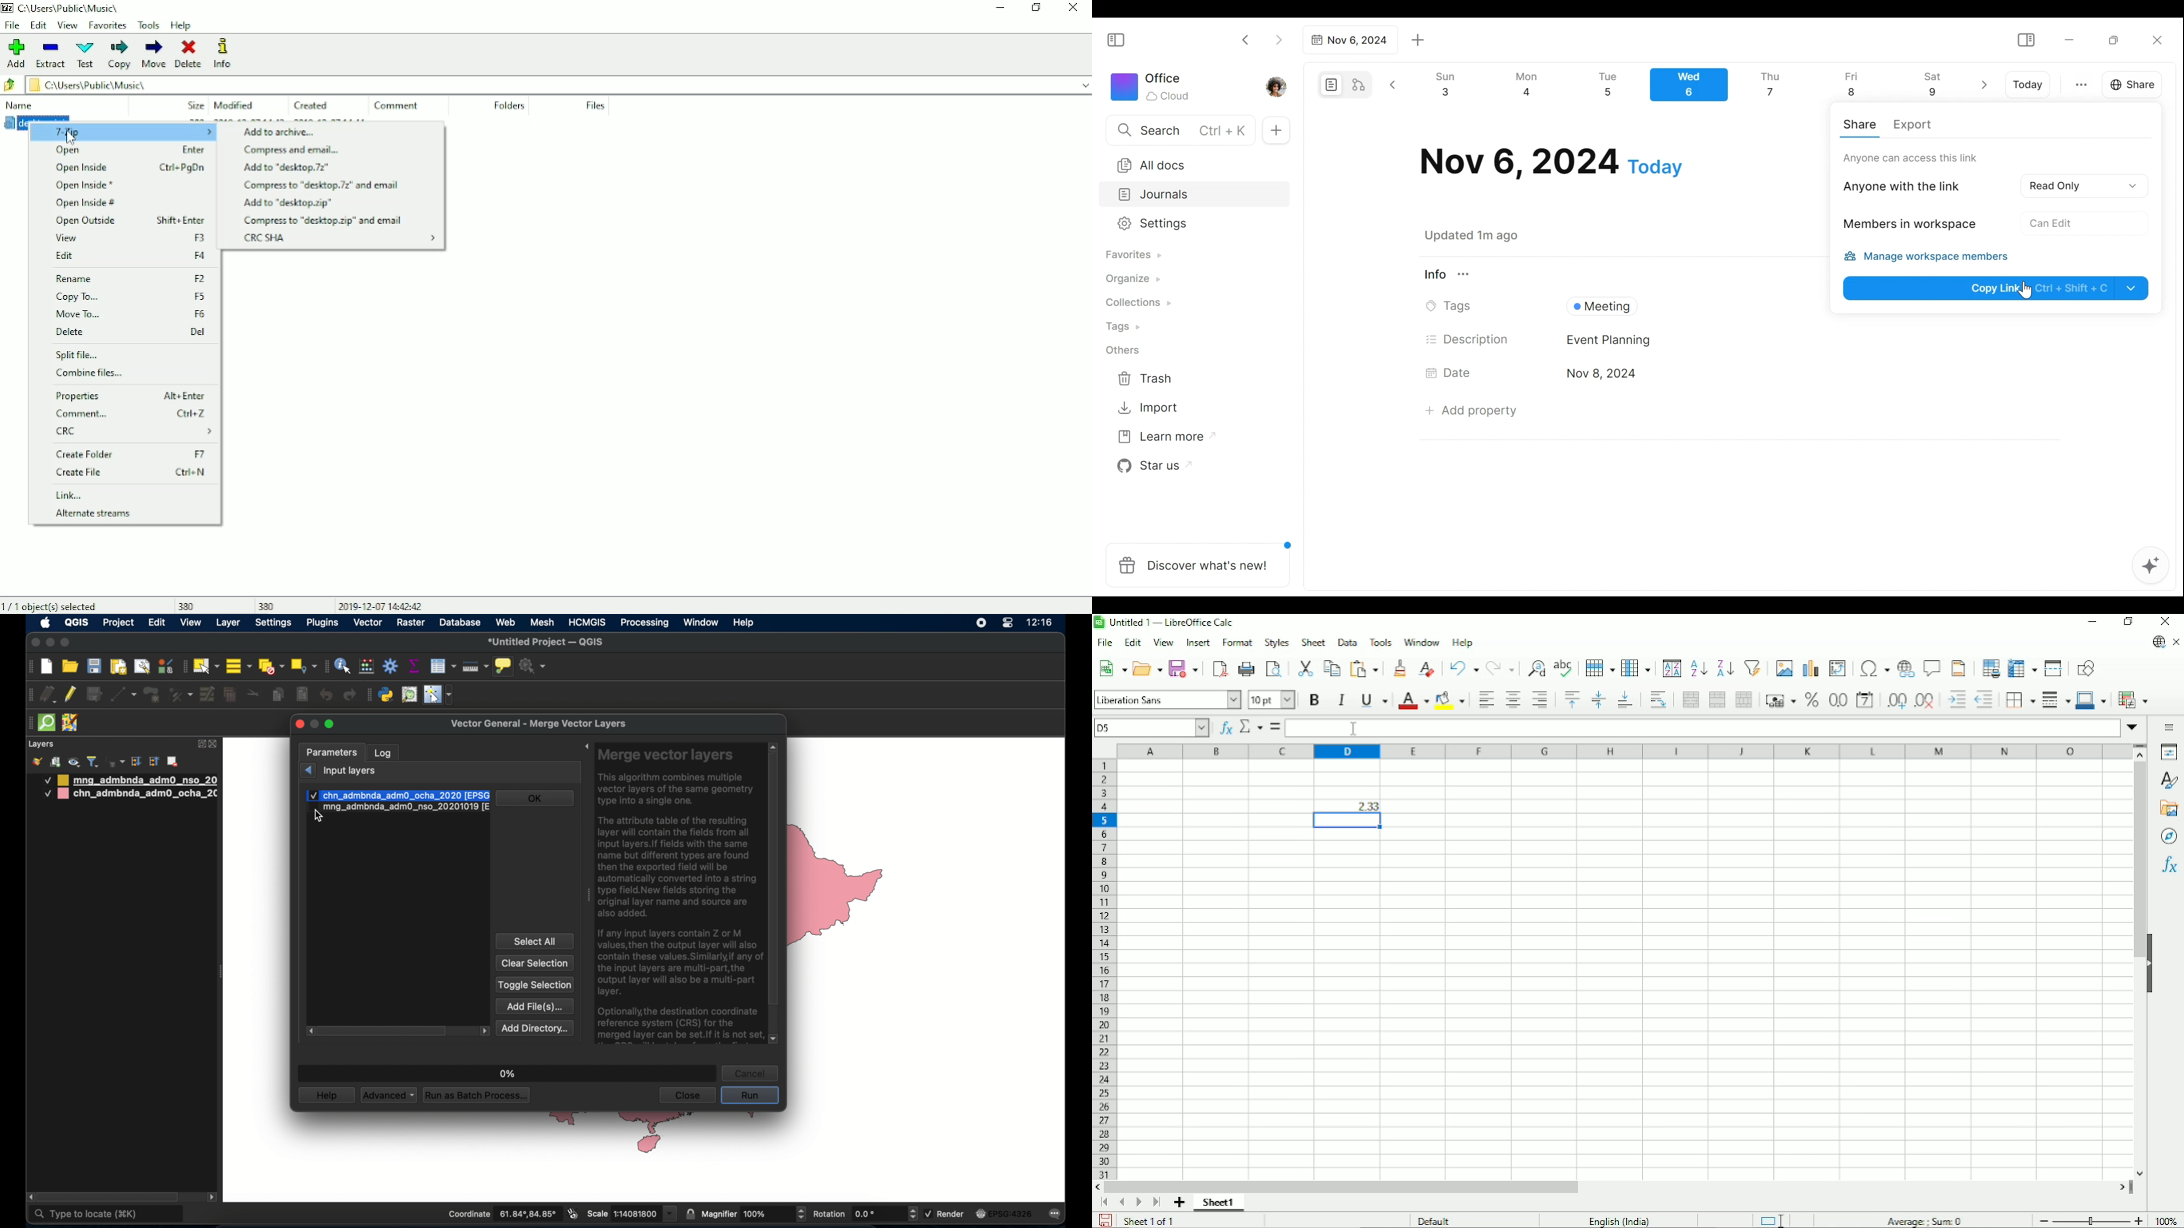  Describe the element at coordinates (34, 643) in the screenshot. I see `close` at that location.